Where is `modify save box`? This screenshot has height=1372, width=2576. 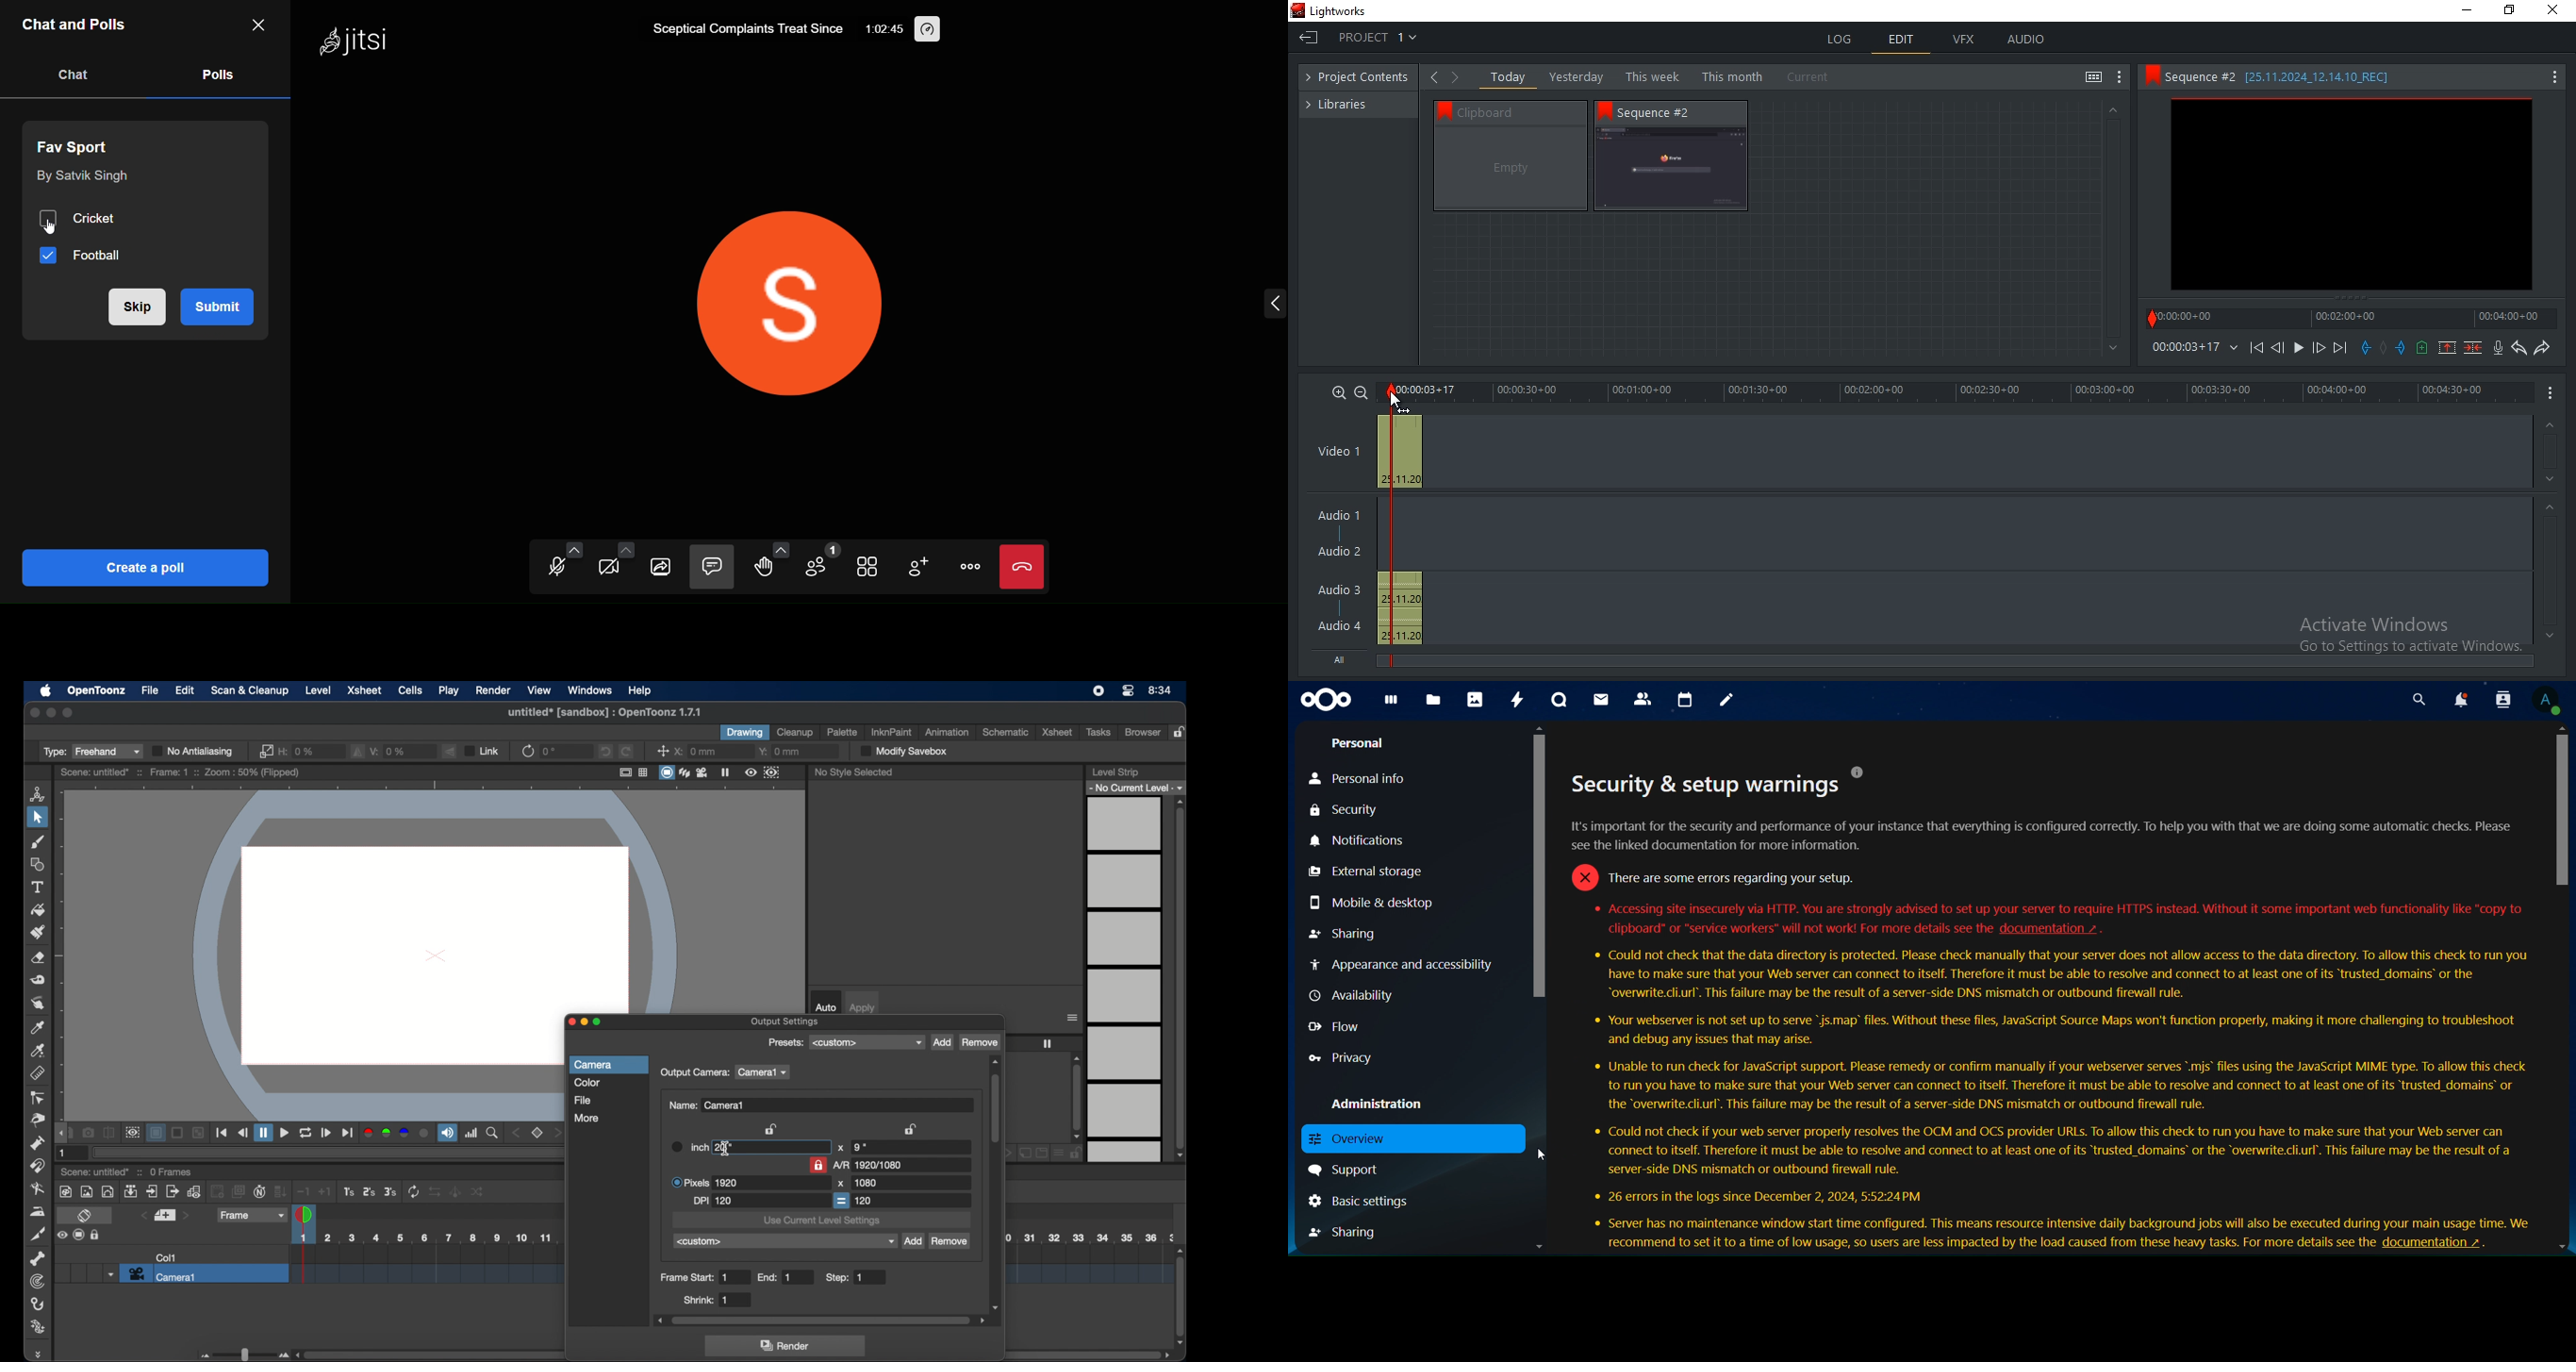 modify save box is located at coordinates (903, 751).